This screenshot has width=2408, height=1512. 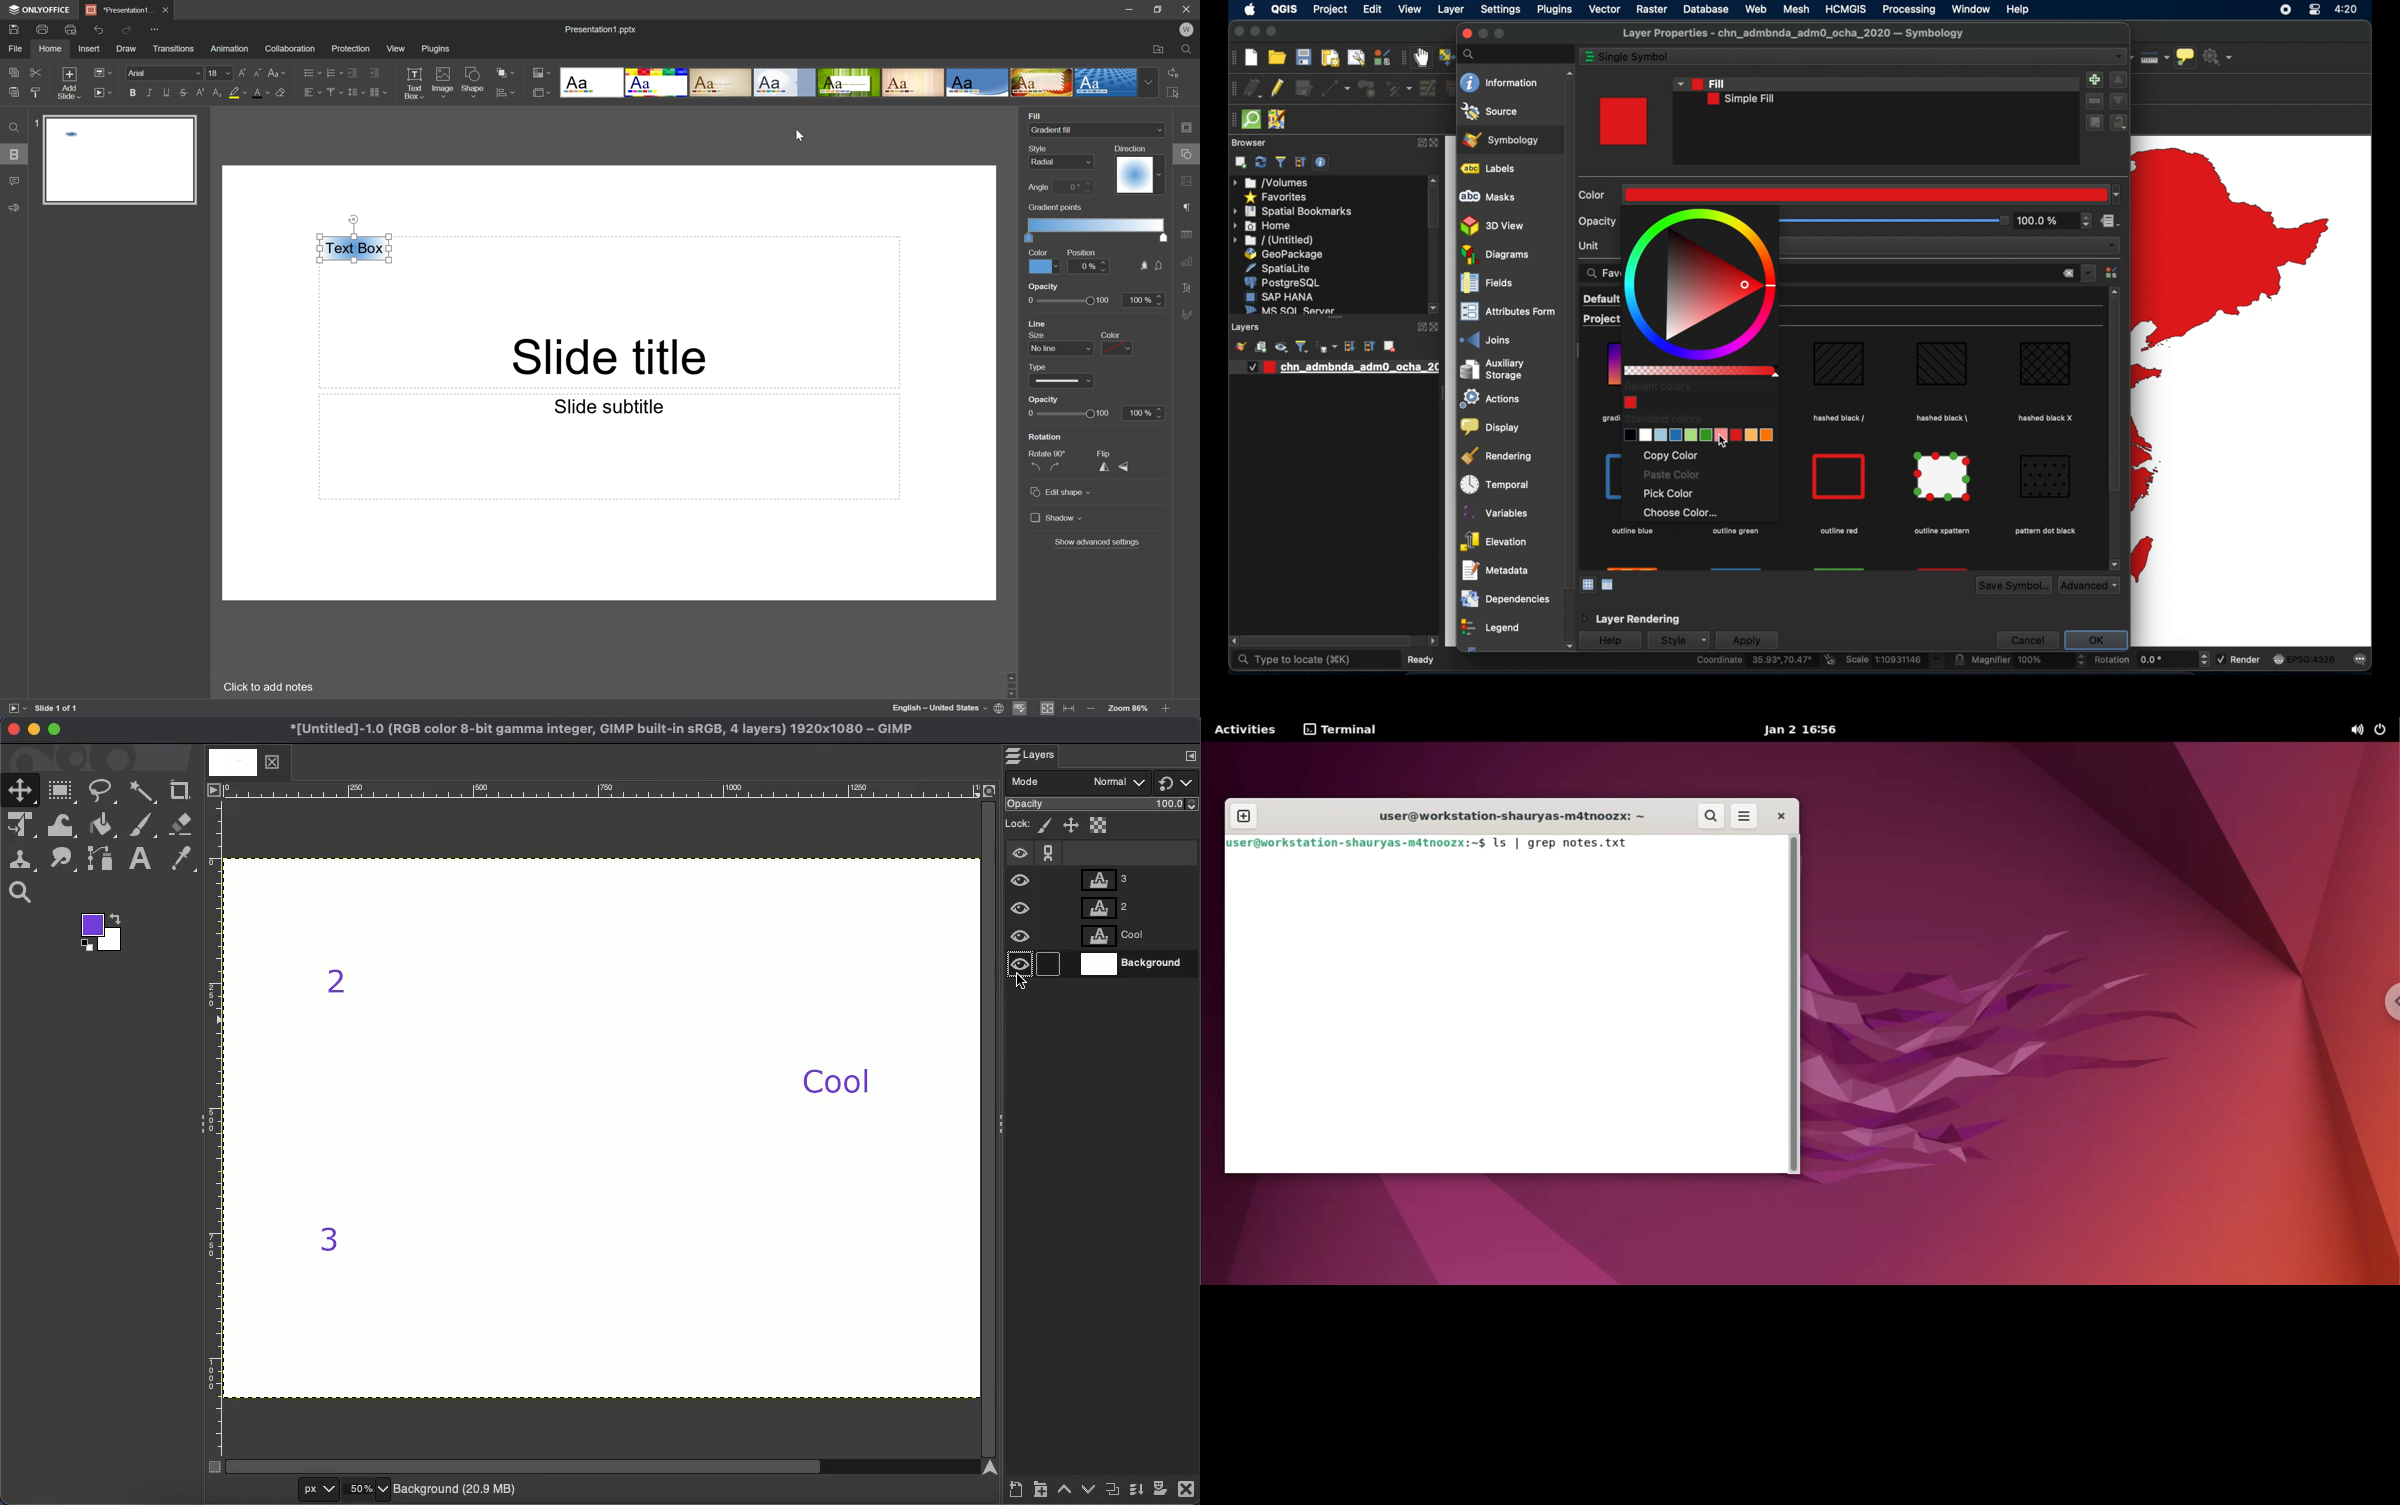 I want to click on View, so click(x=395, y=48).